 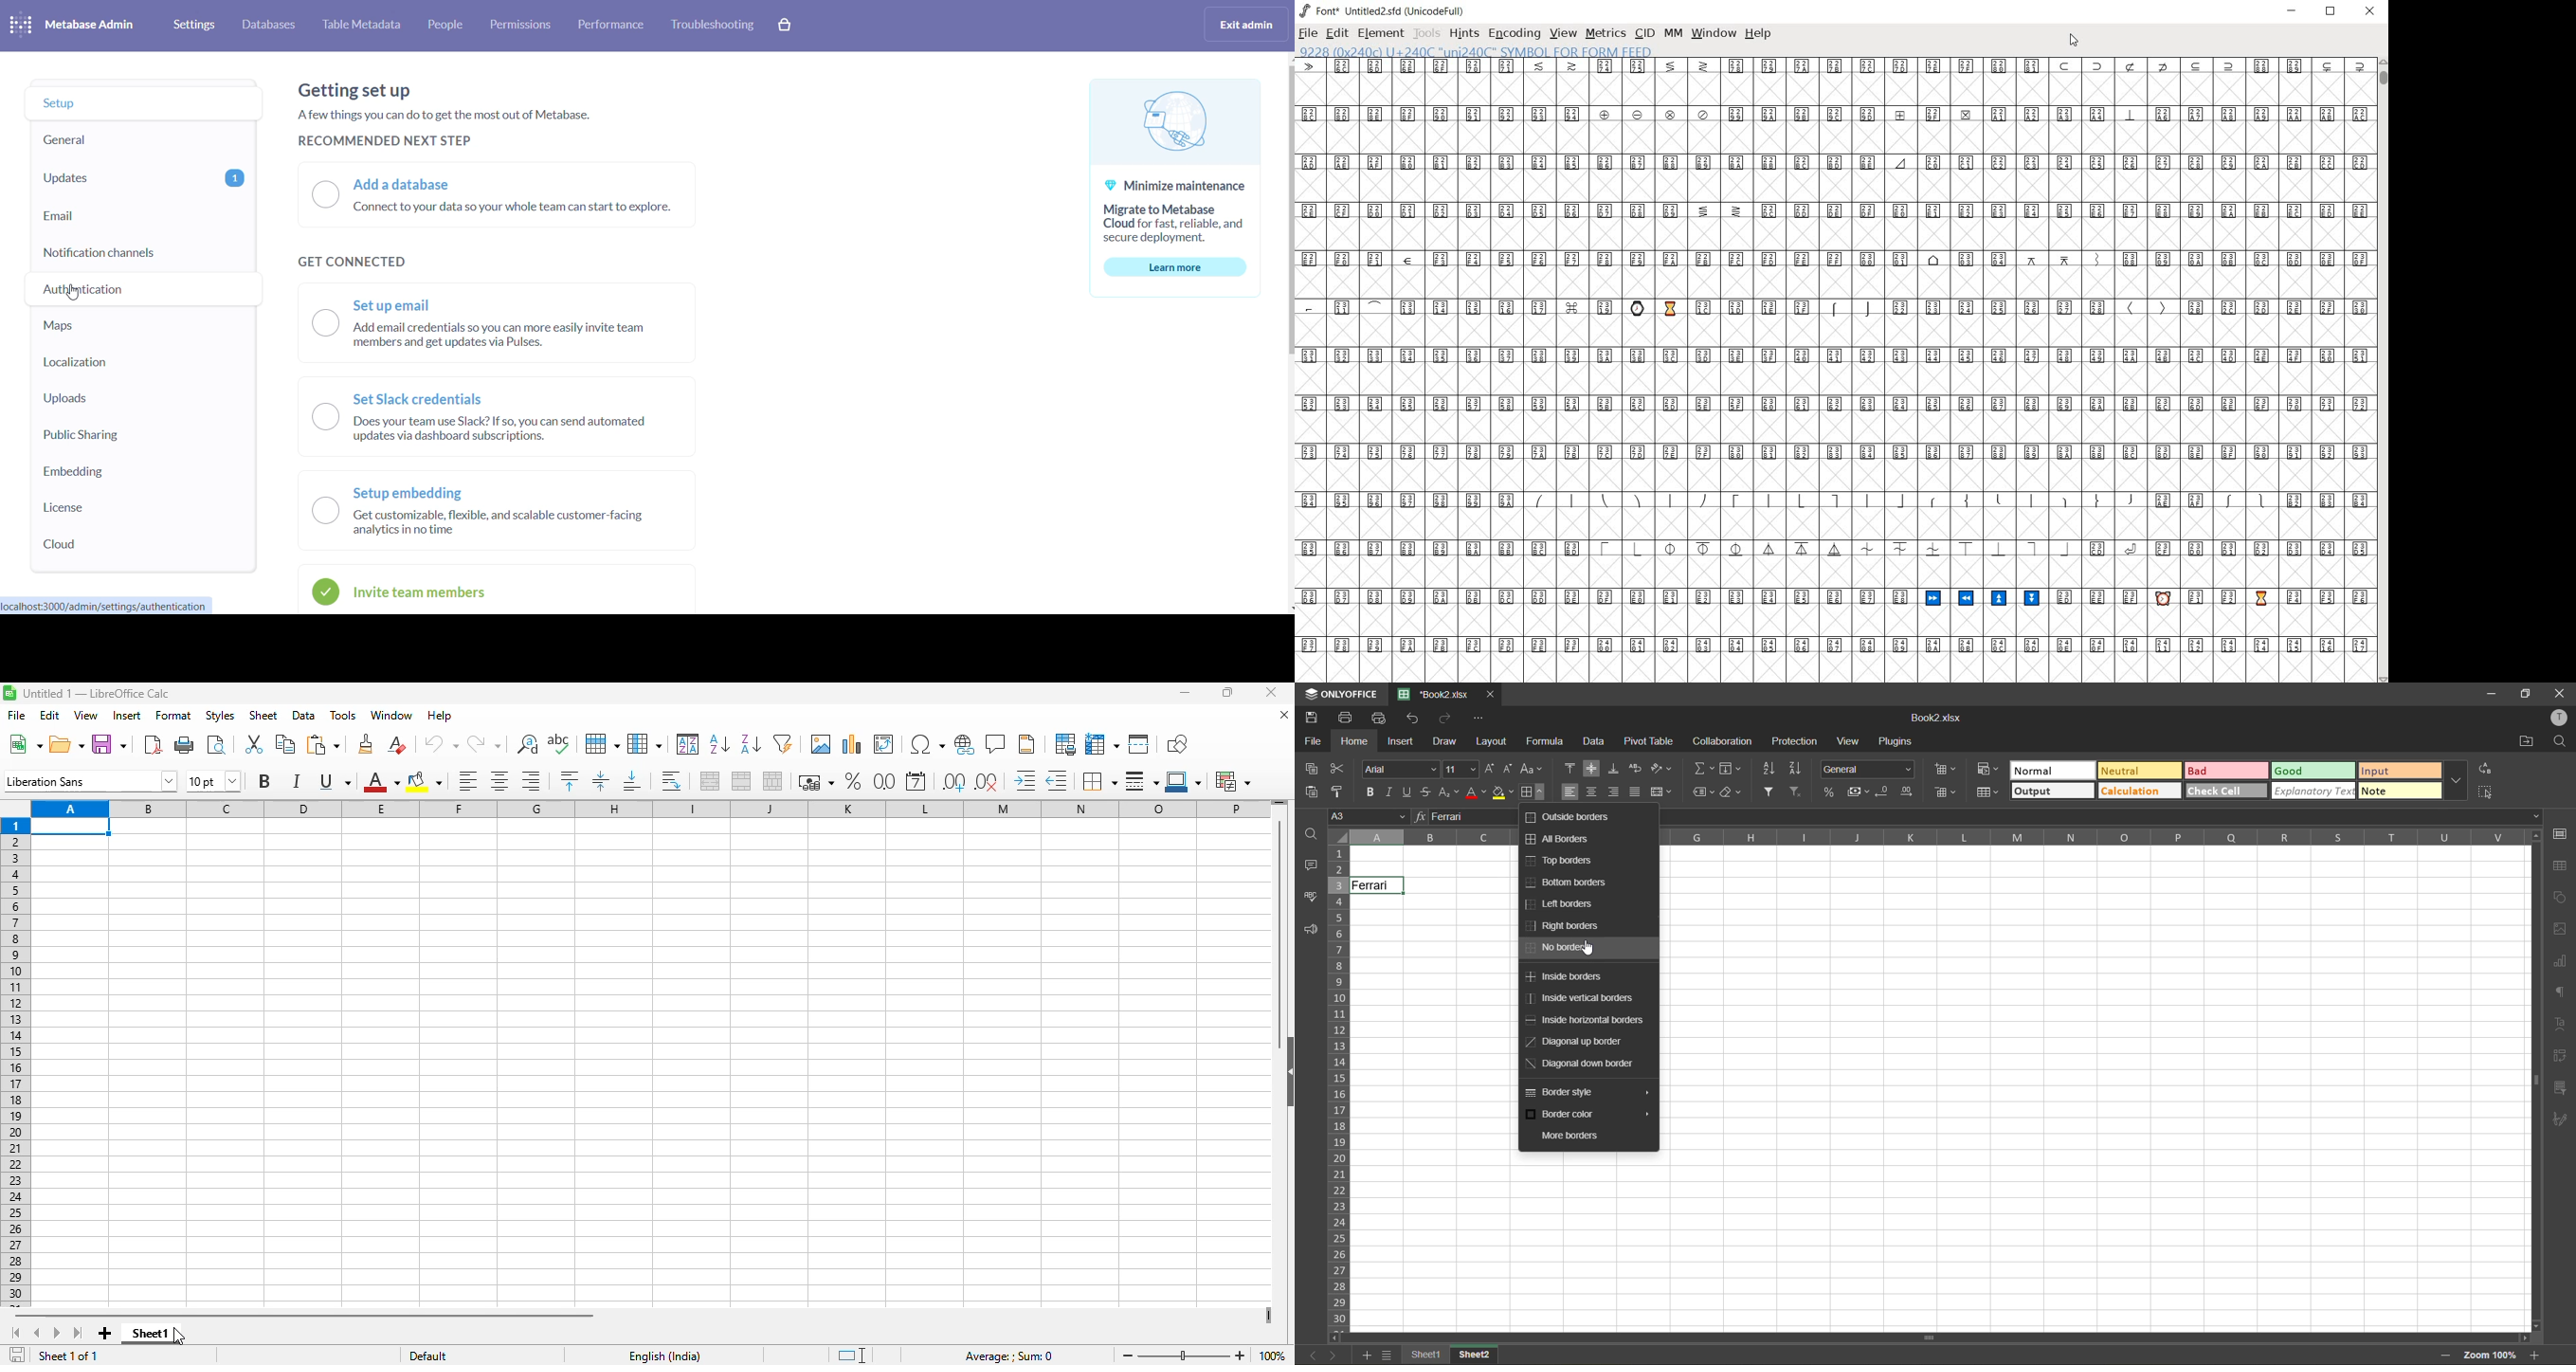 I want to click on wrap text, so click(x=671, y=780).